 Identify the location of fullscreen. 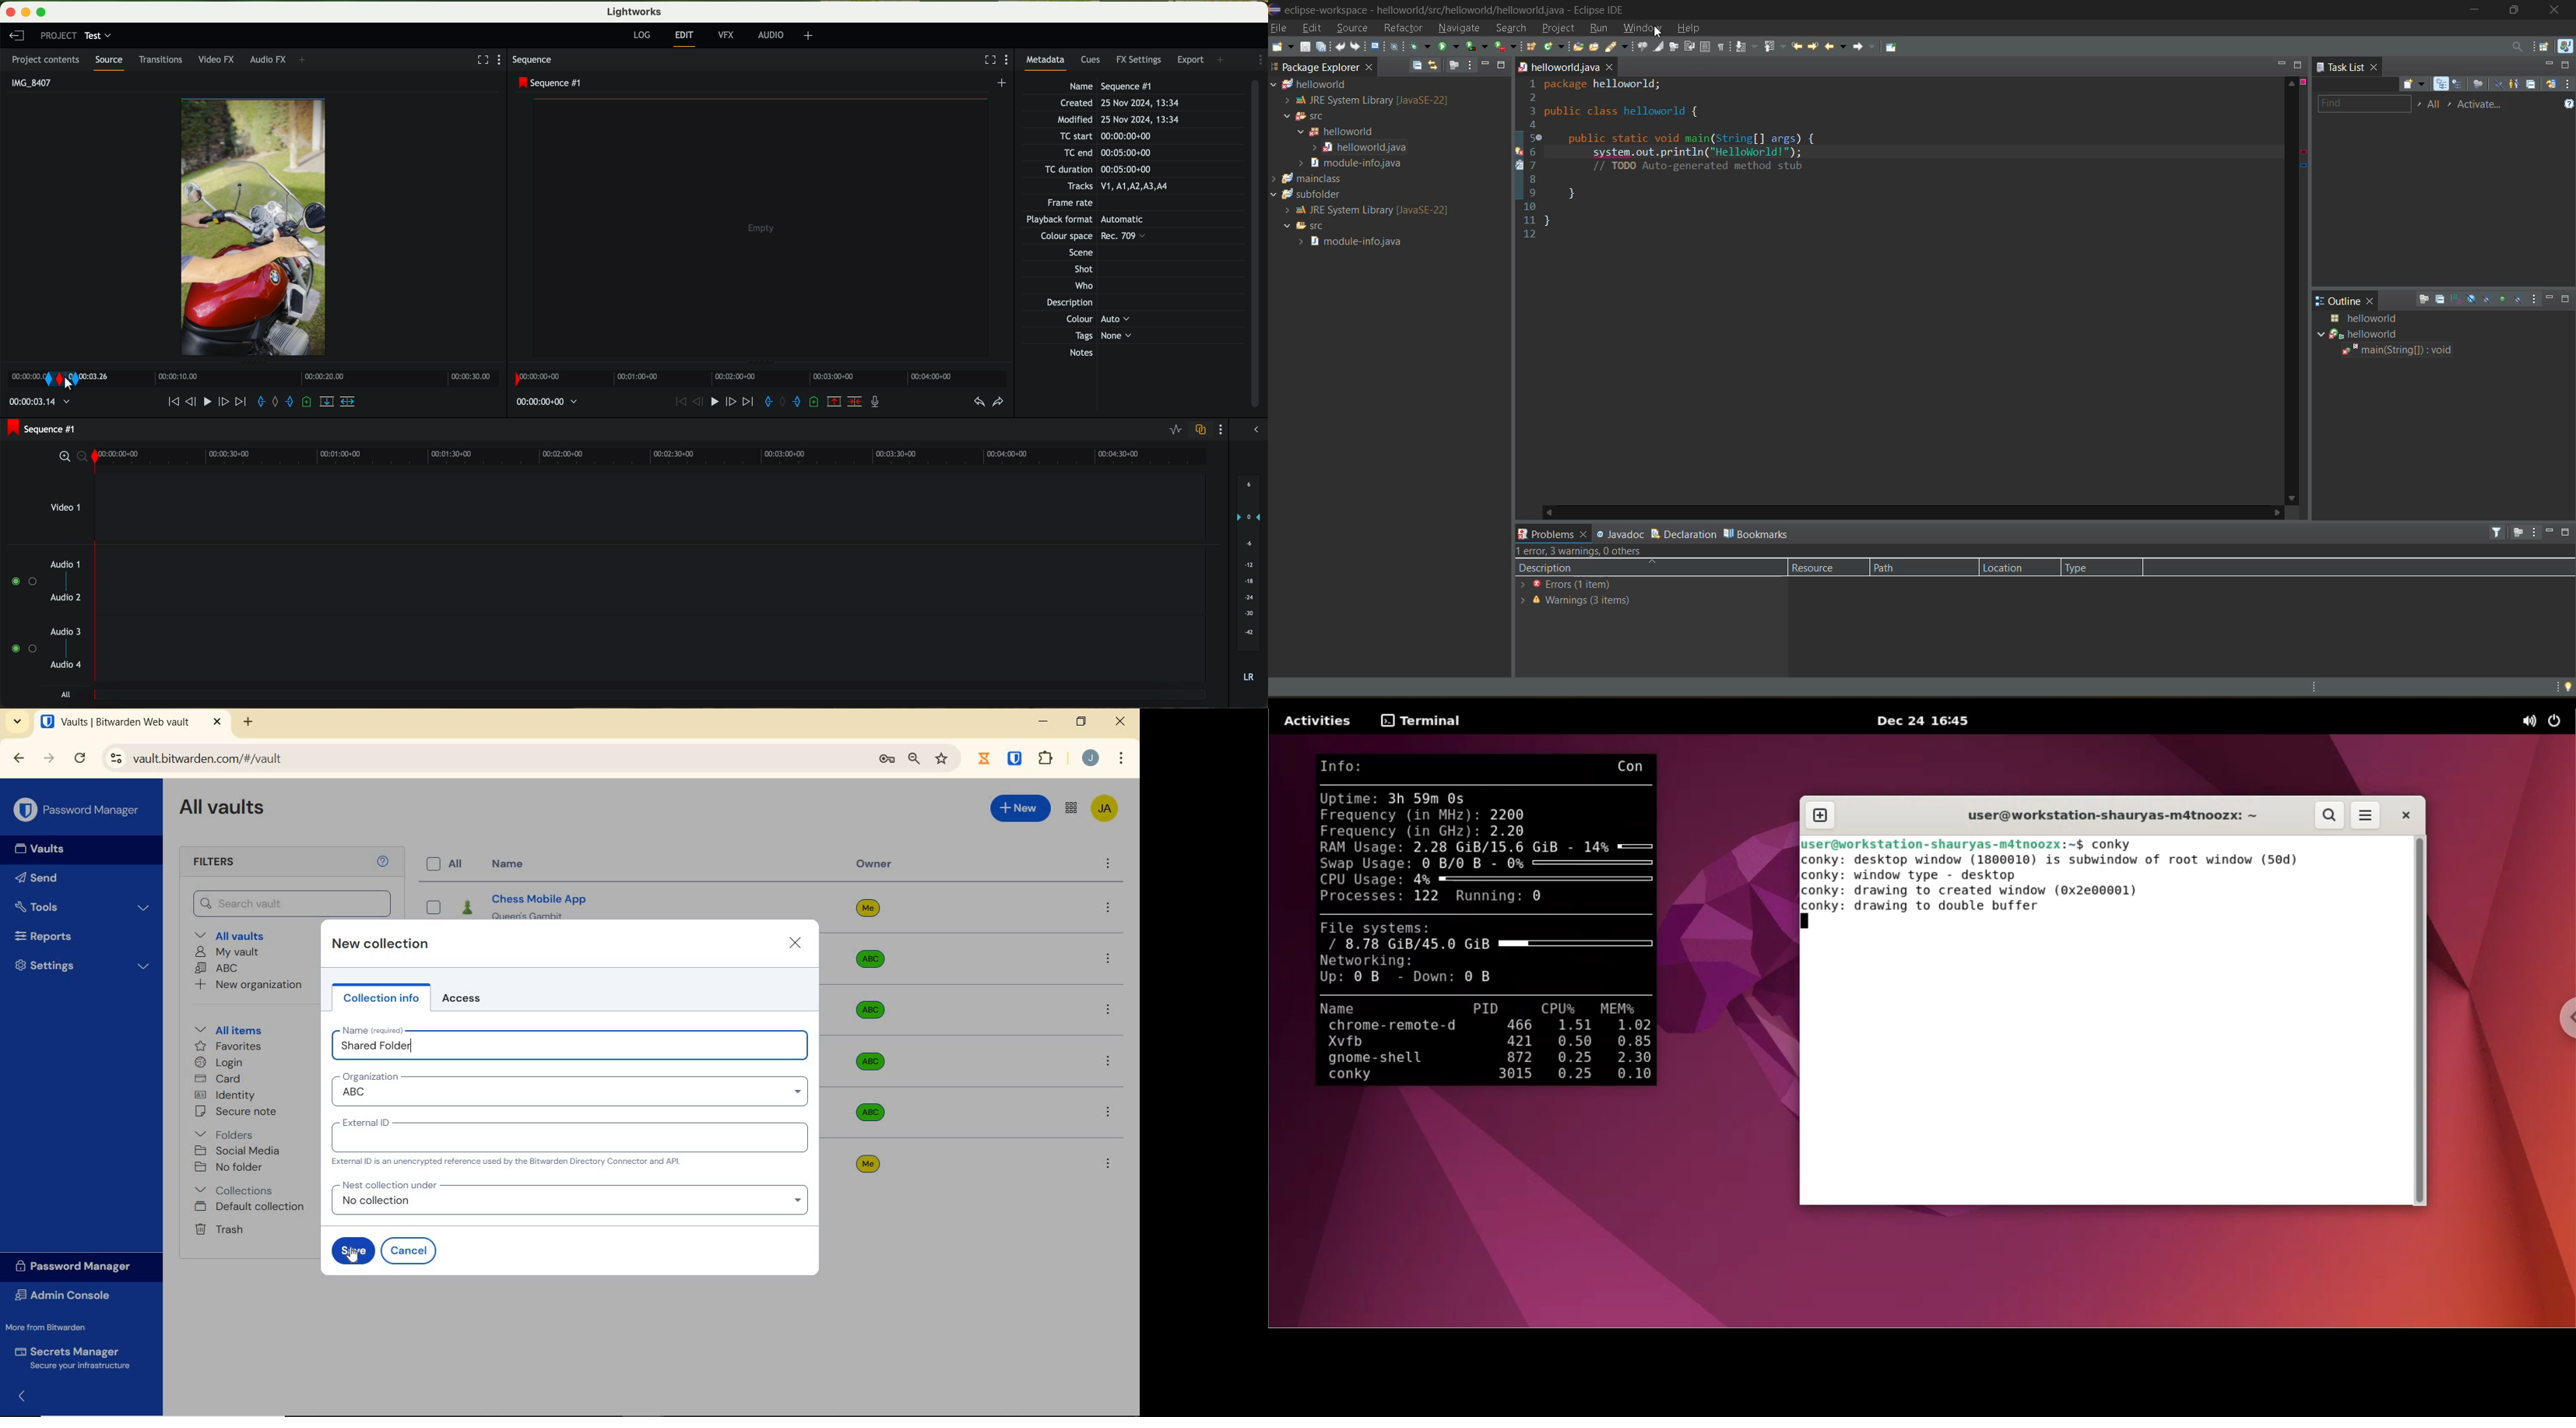
(986, 60).